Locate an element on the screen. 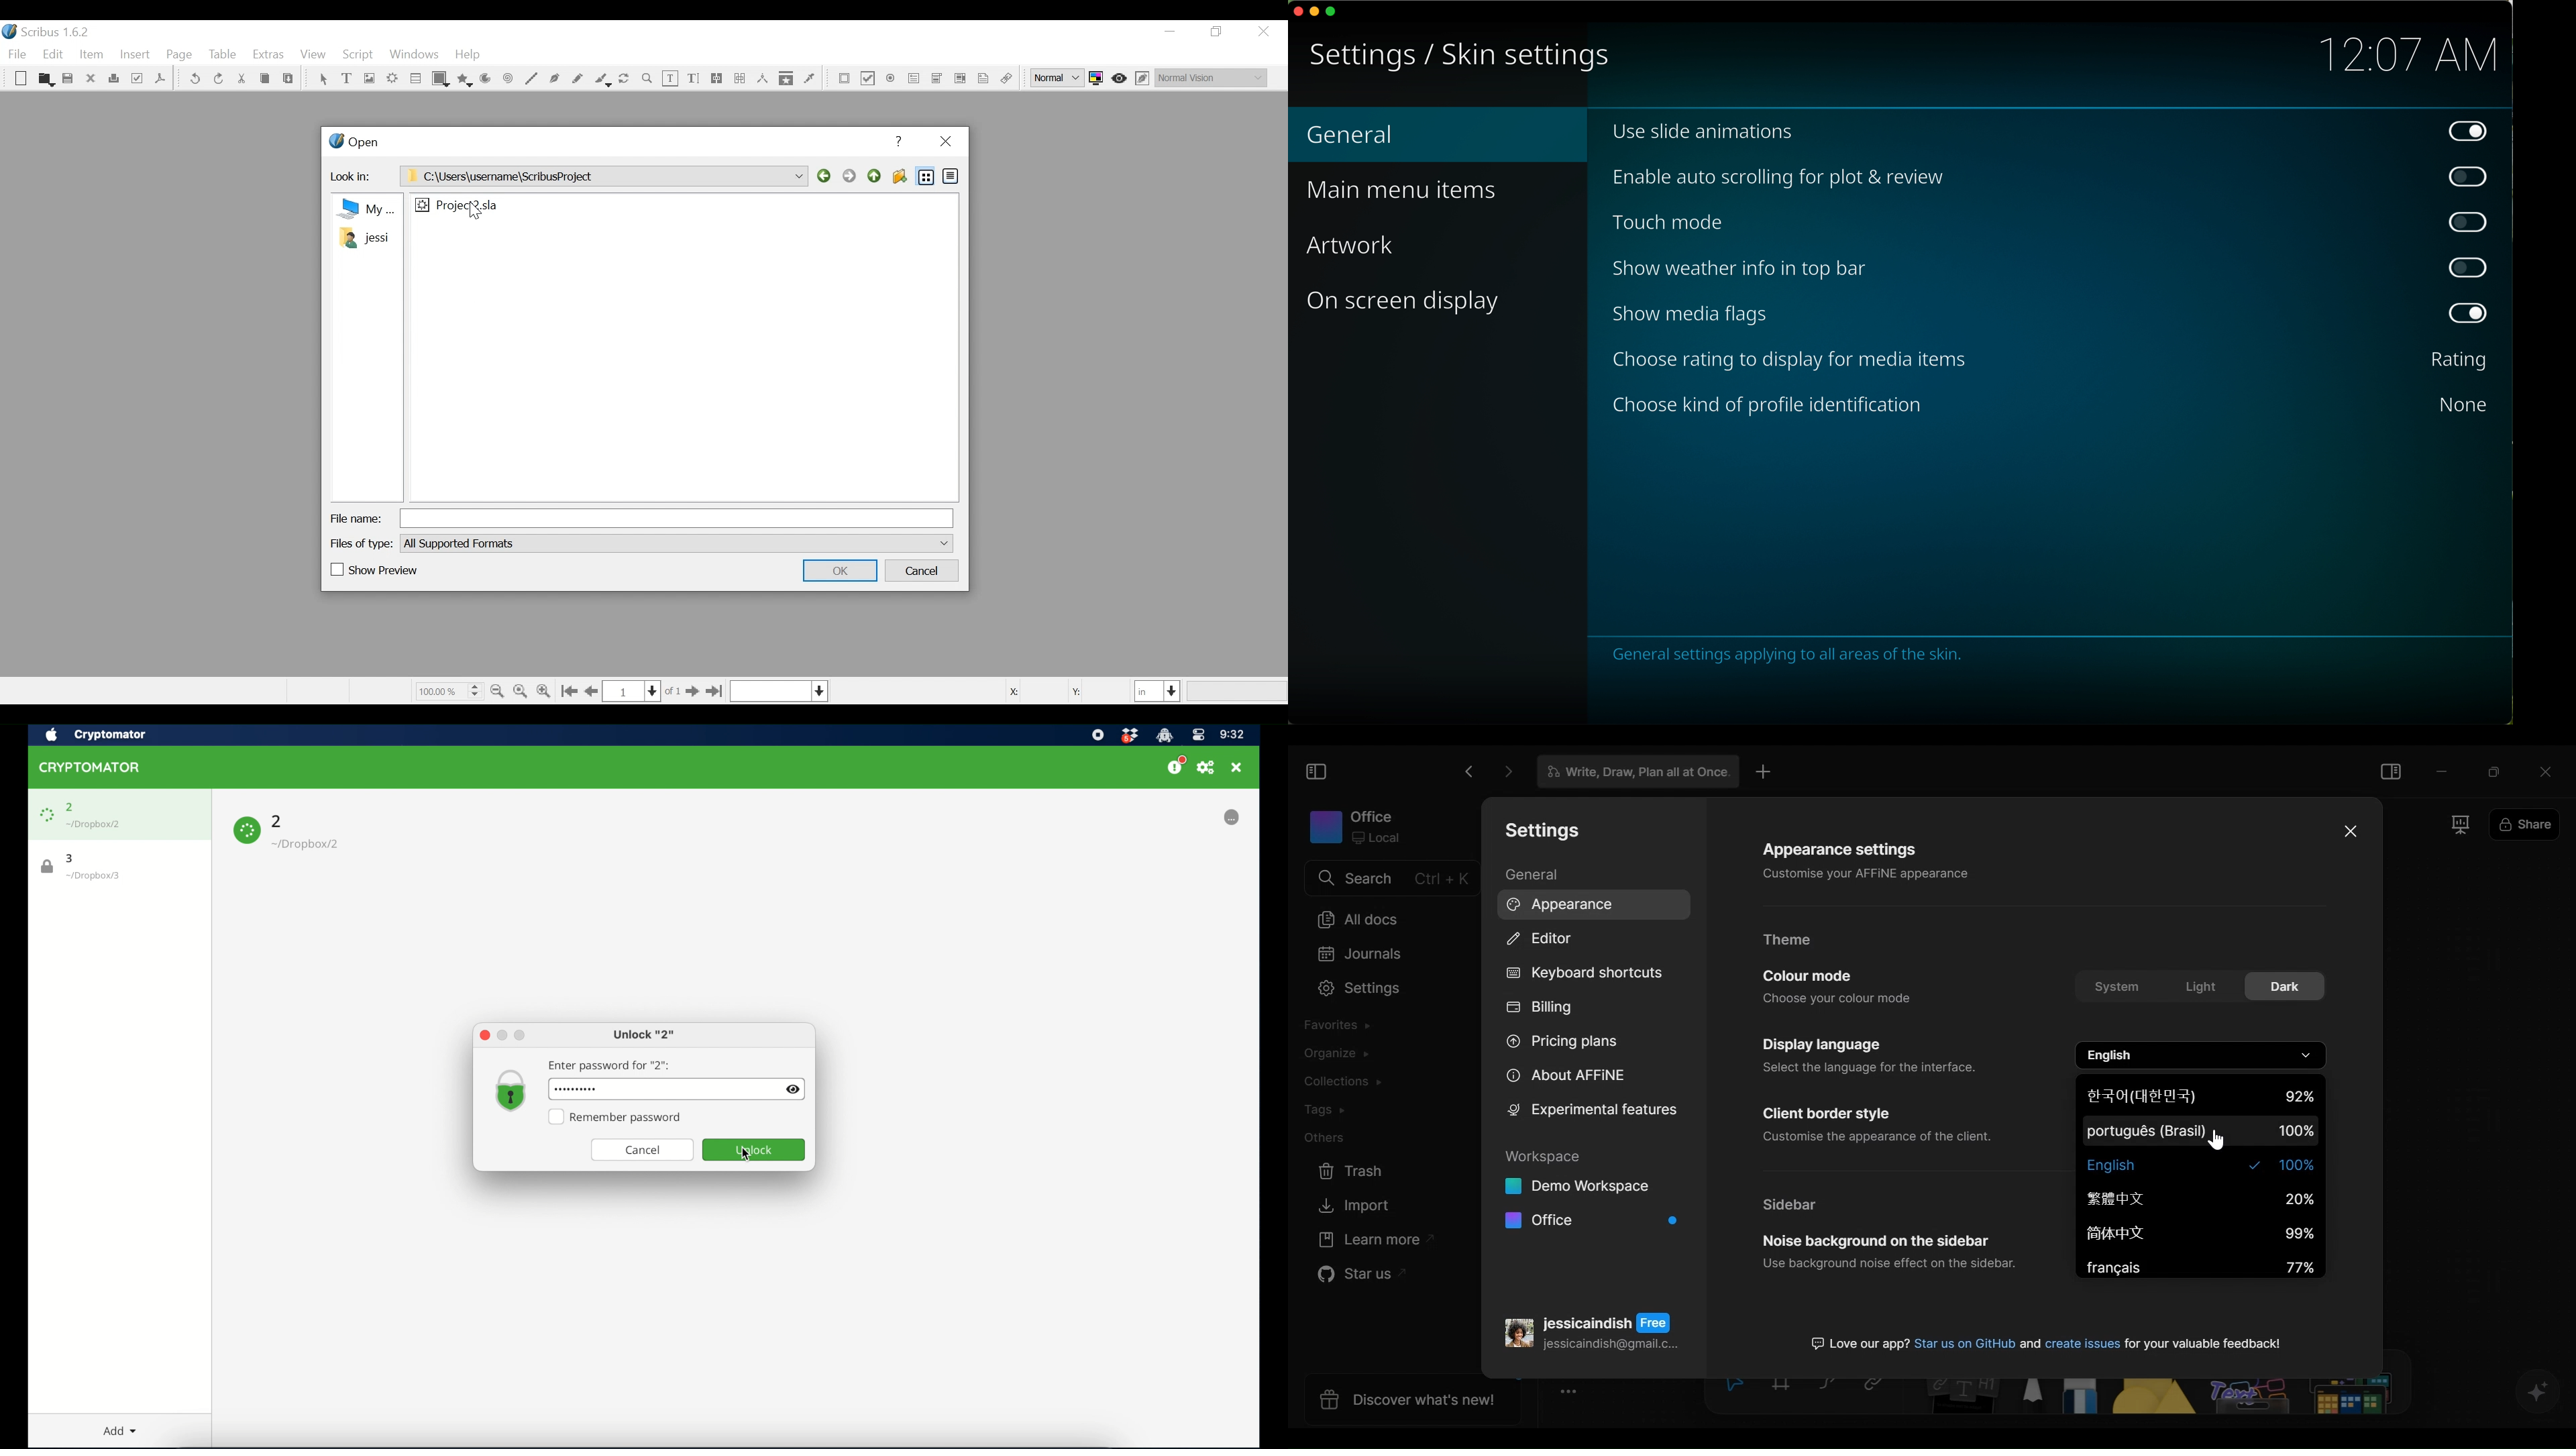  Edit Content Text Story Editor is located at coordinates (693, 78).